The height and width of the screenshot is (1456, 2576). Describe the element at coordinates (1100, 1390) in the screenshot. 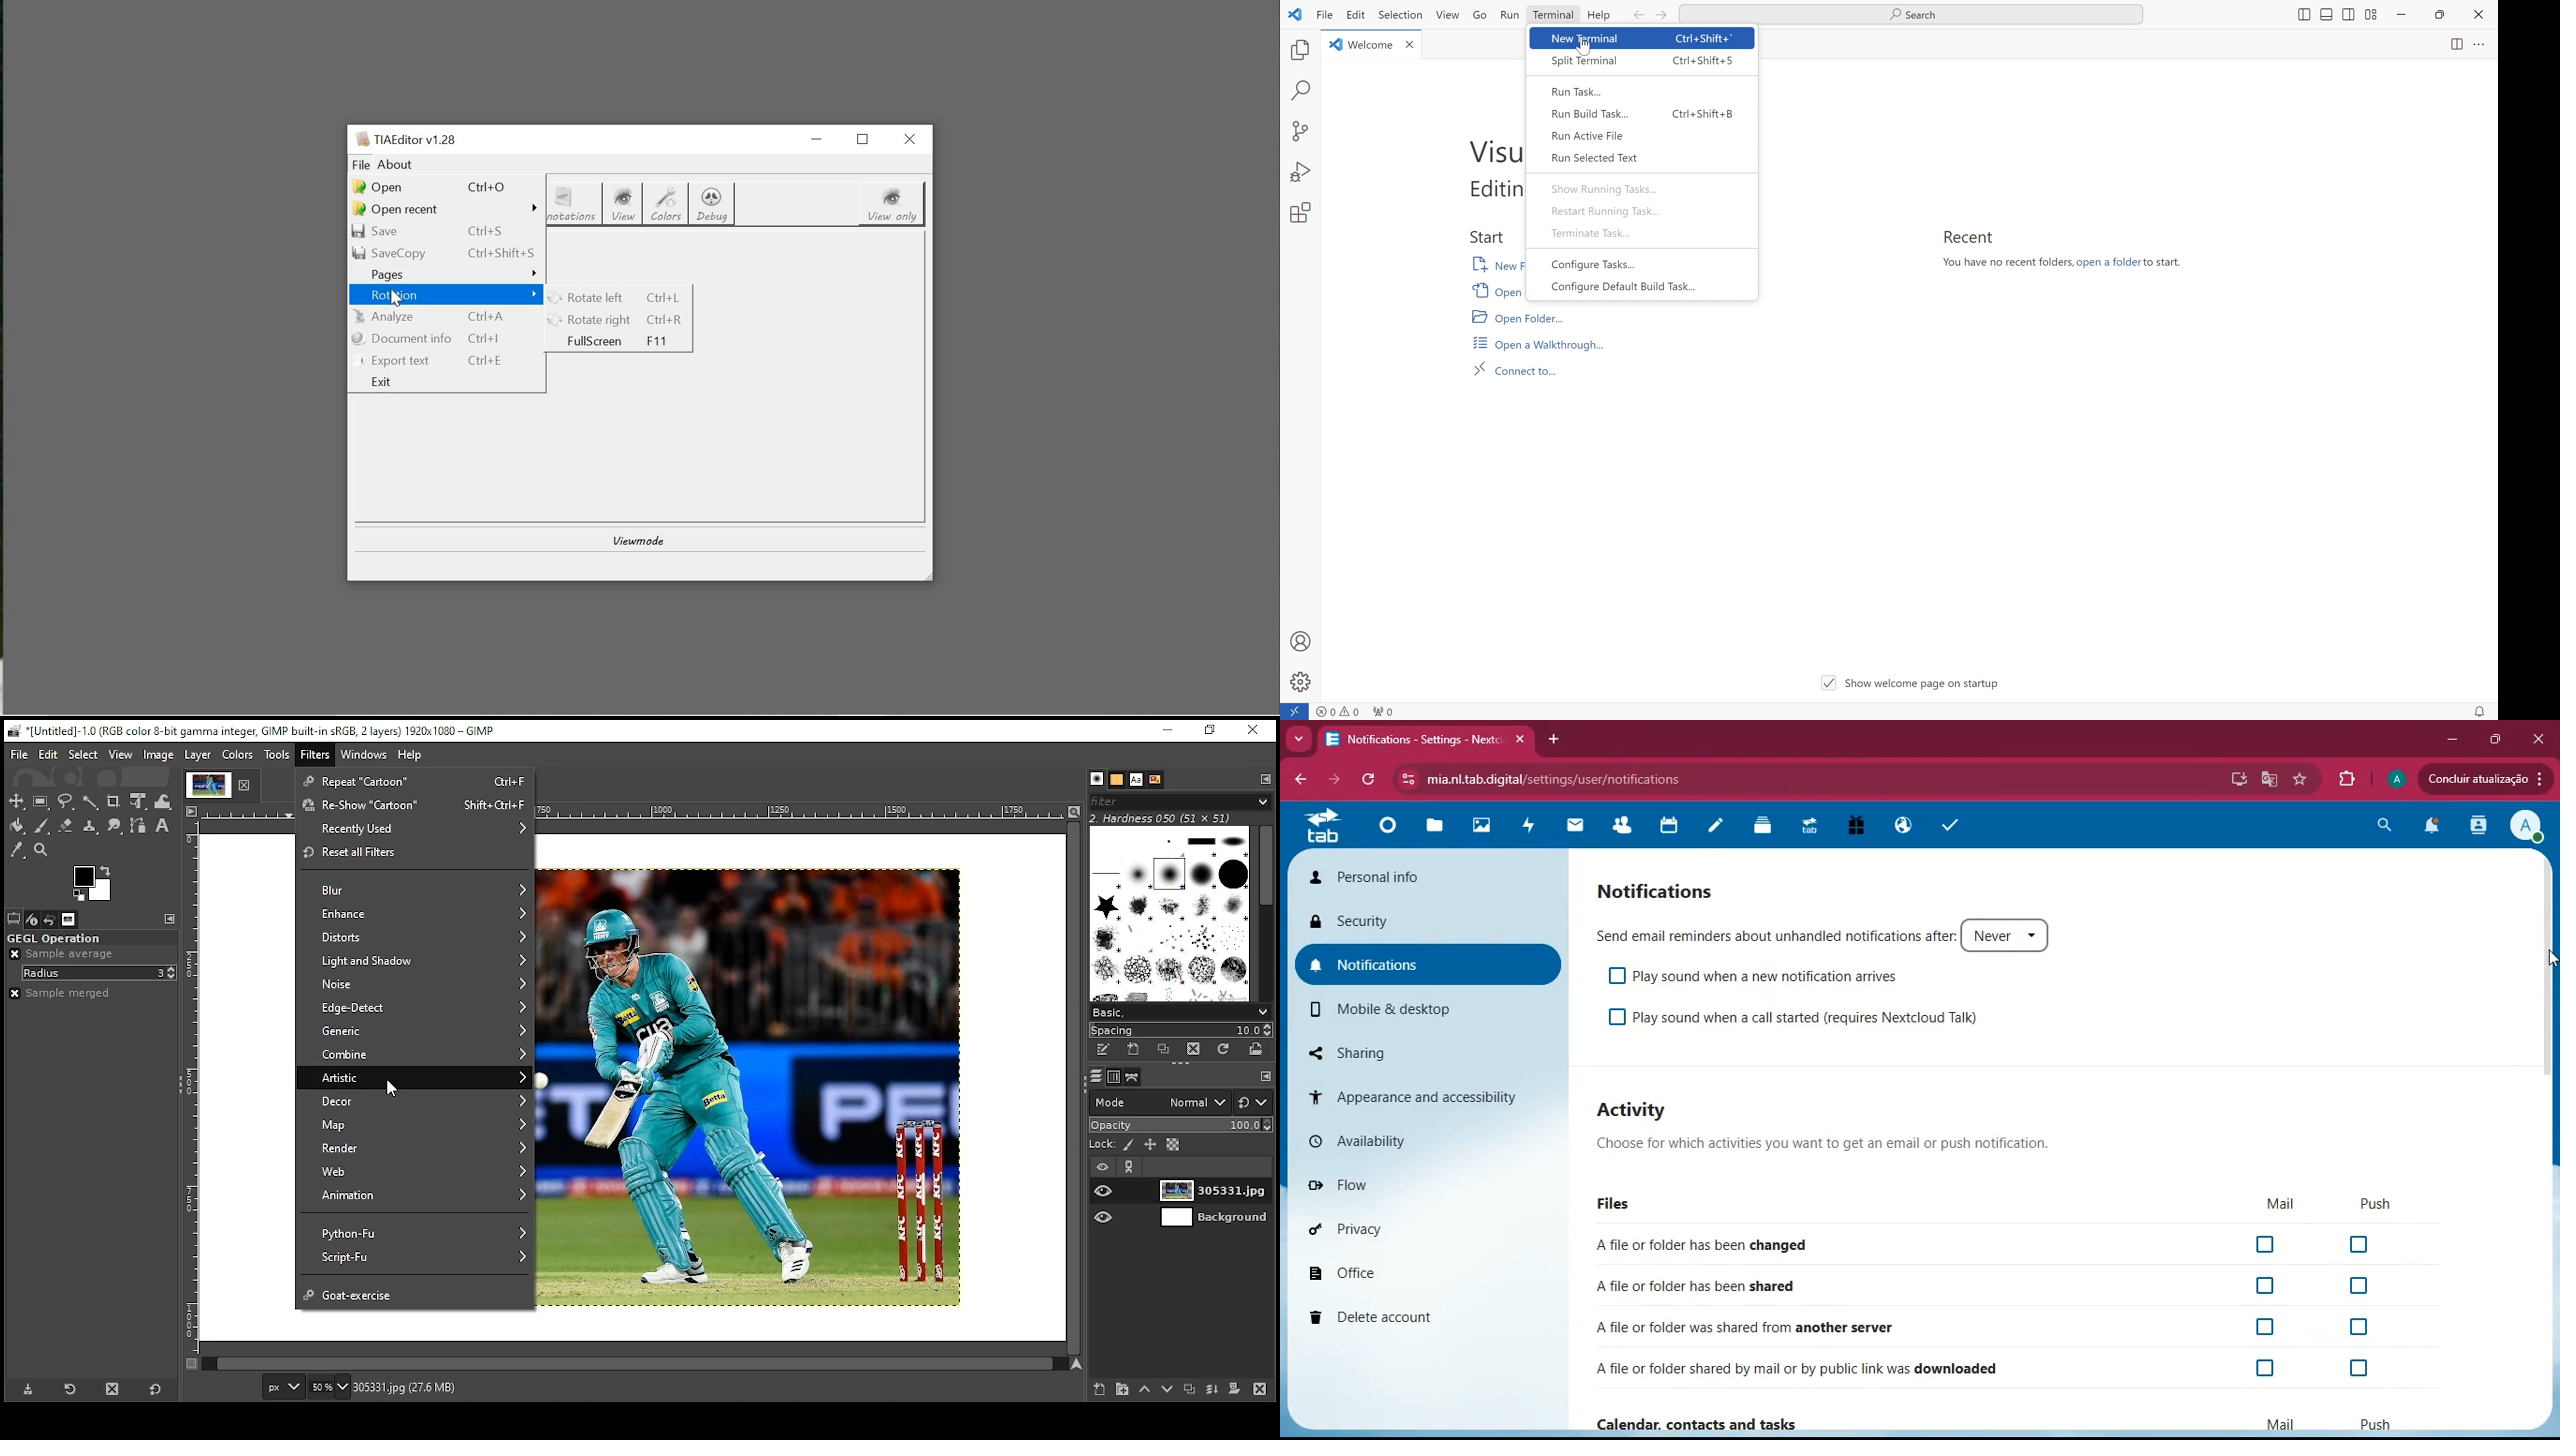

I see `create new layer` at that location.